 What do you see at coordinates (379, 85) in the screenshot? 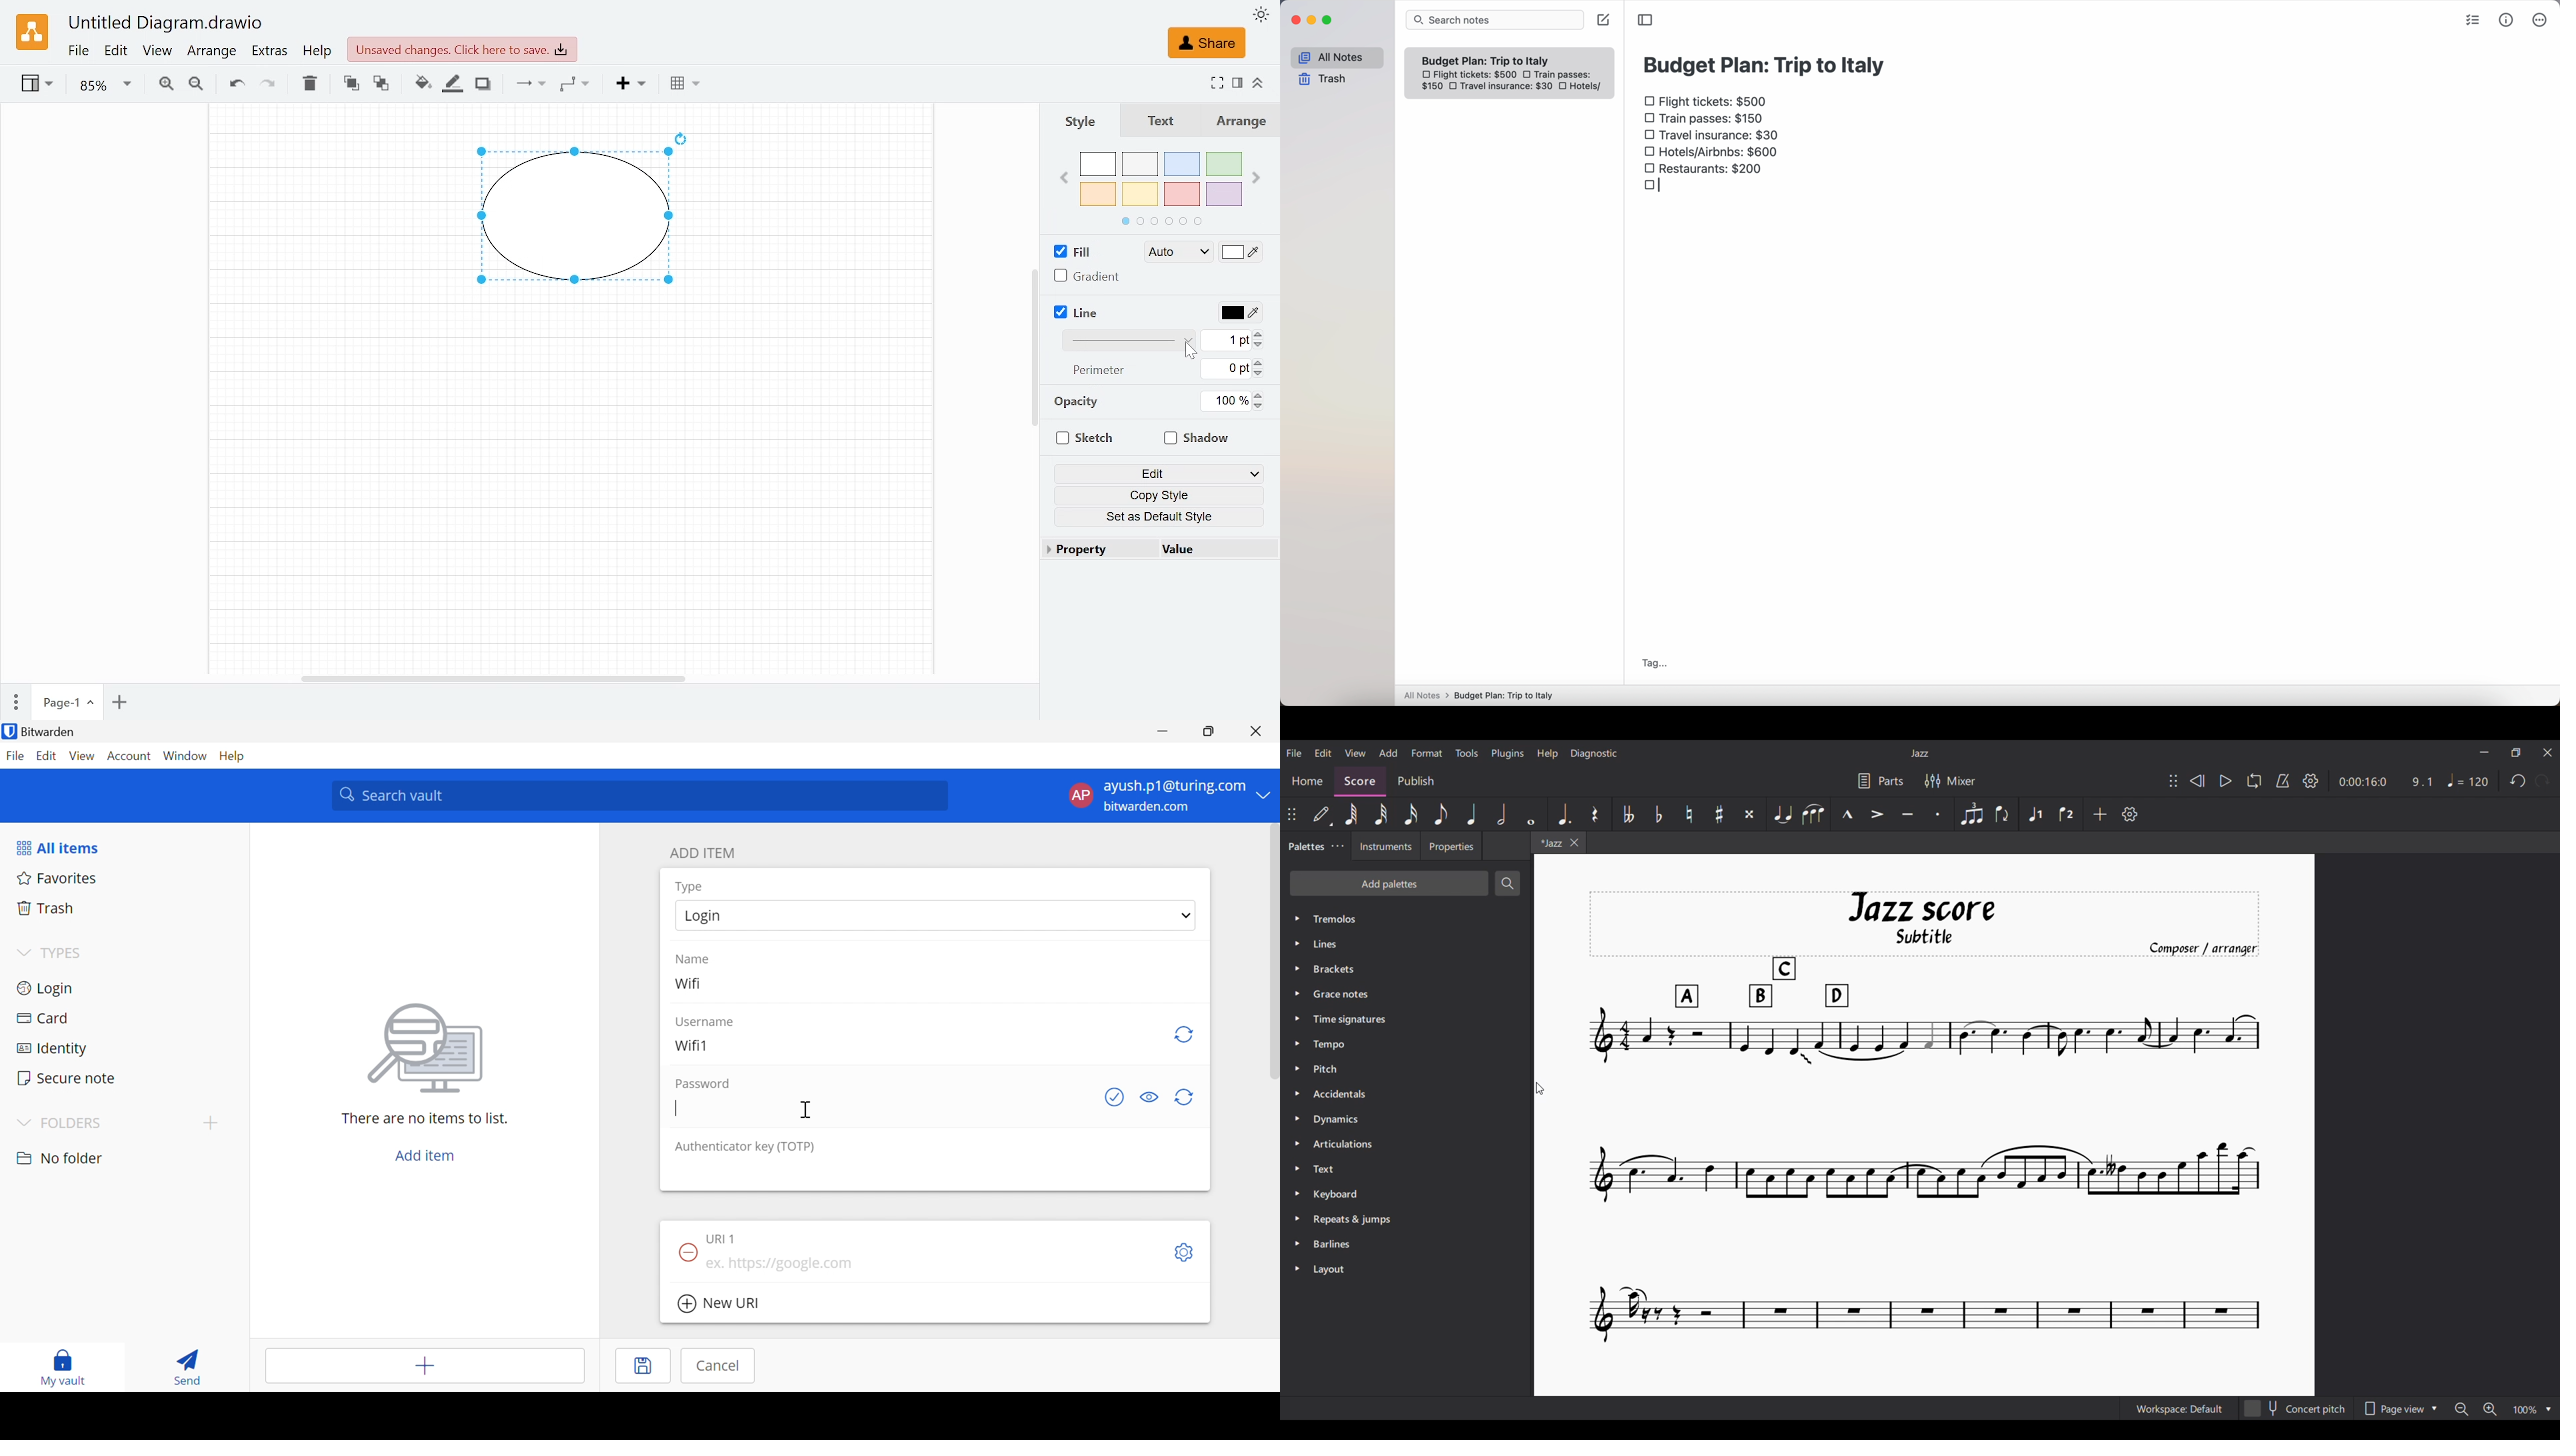
I see `To back` at bounding box center [379, 85].